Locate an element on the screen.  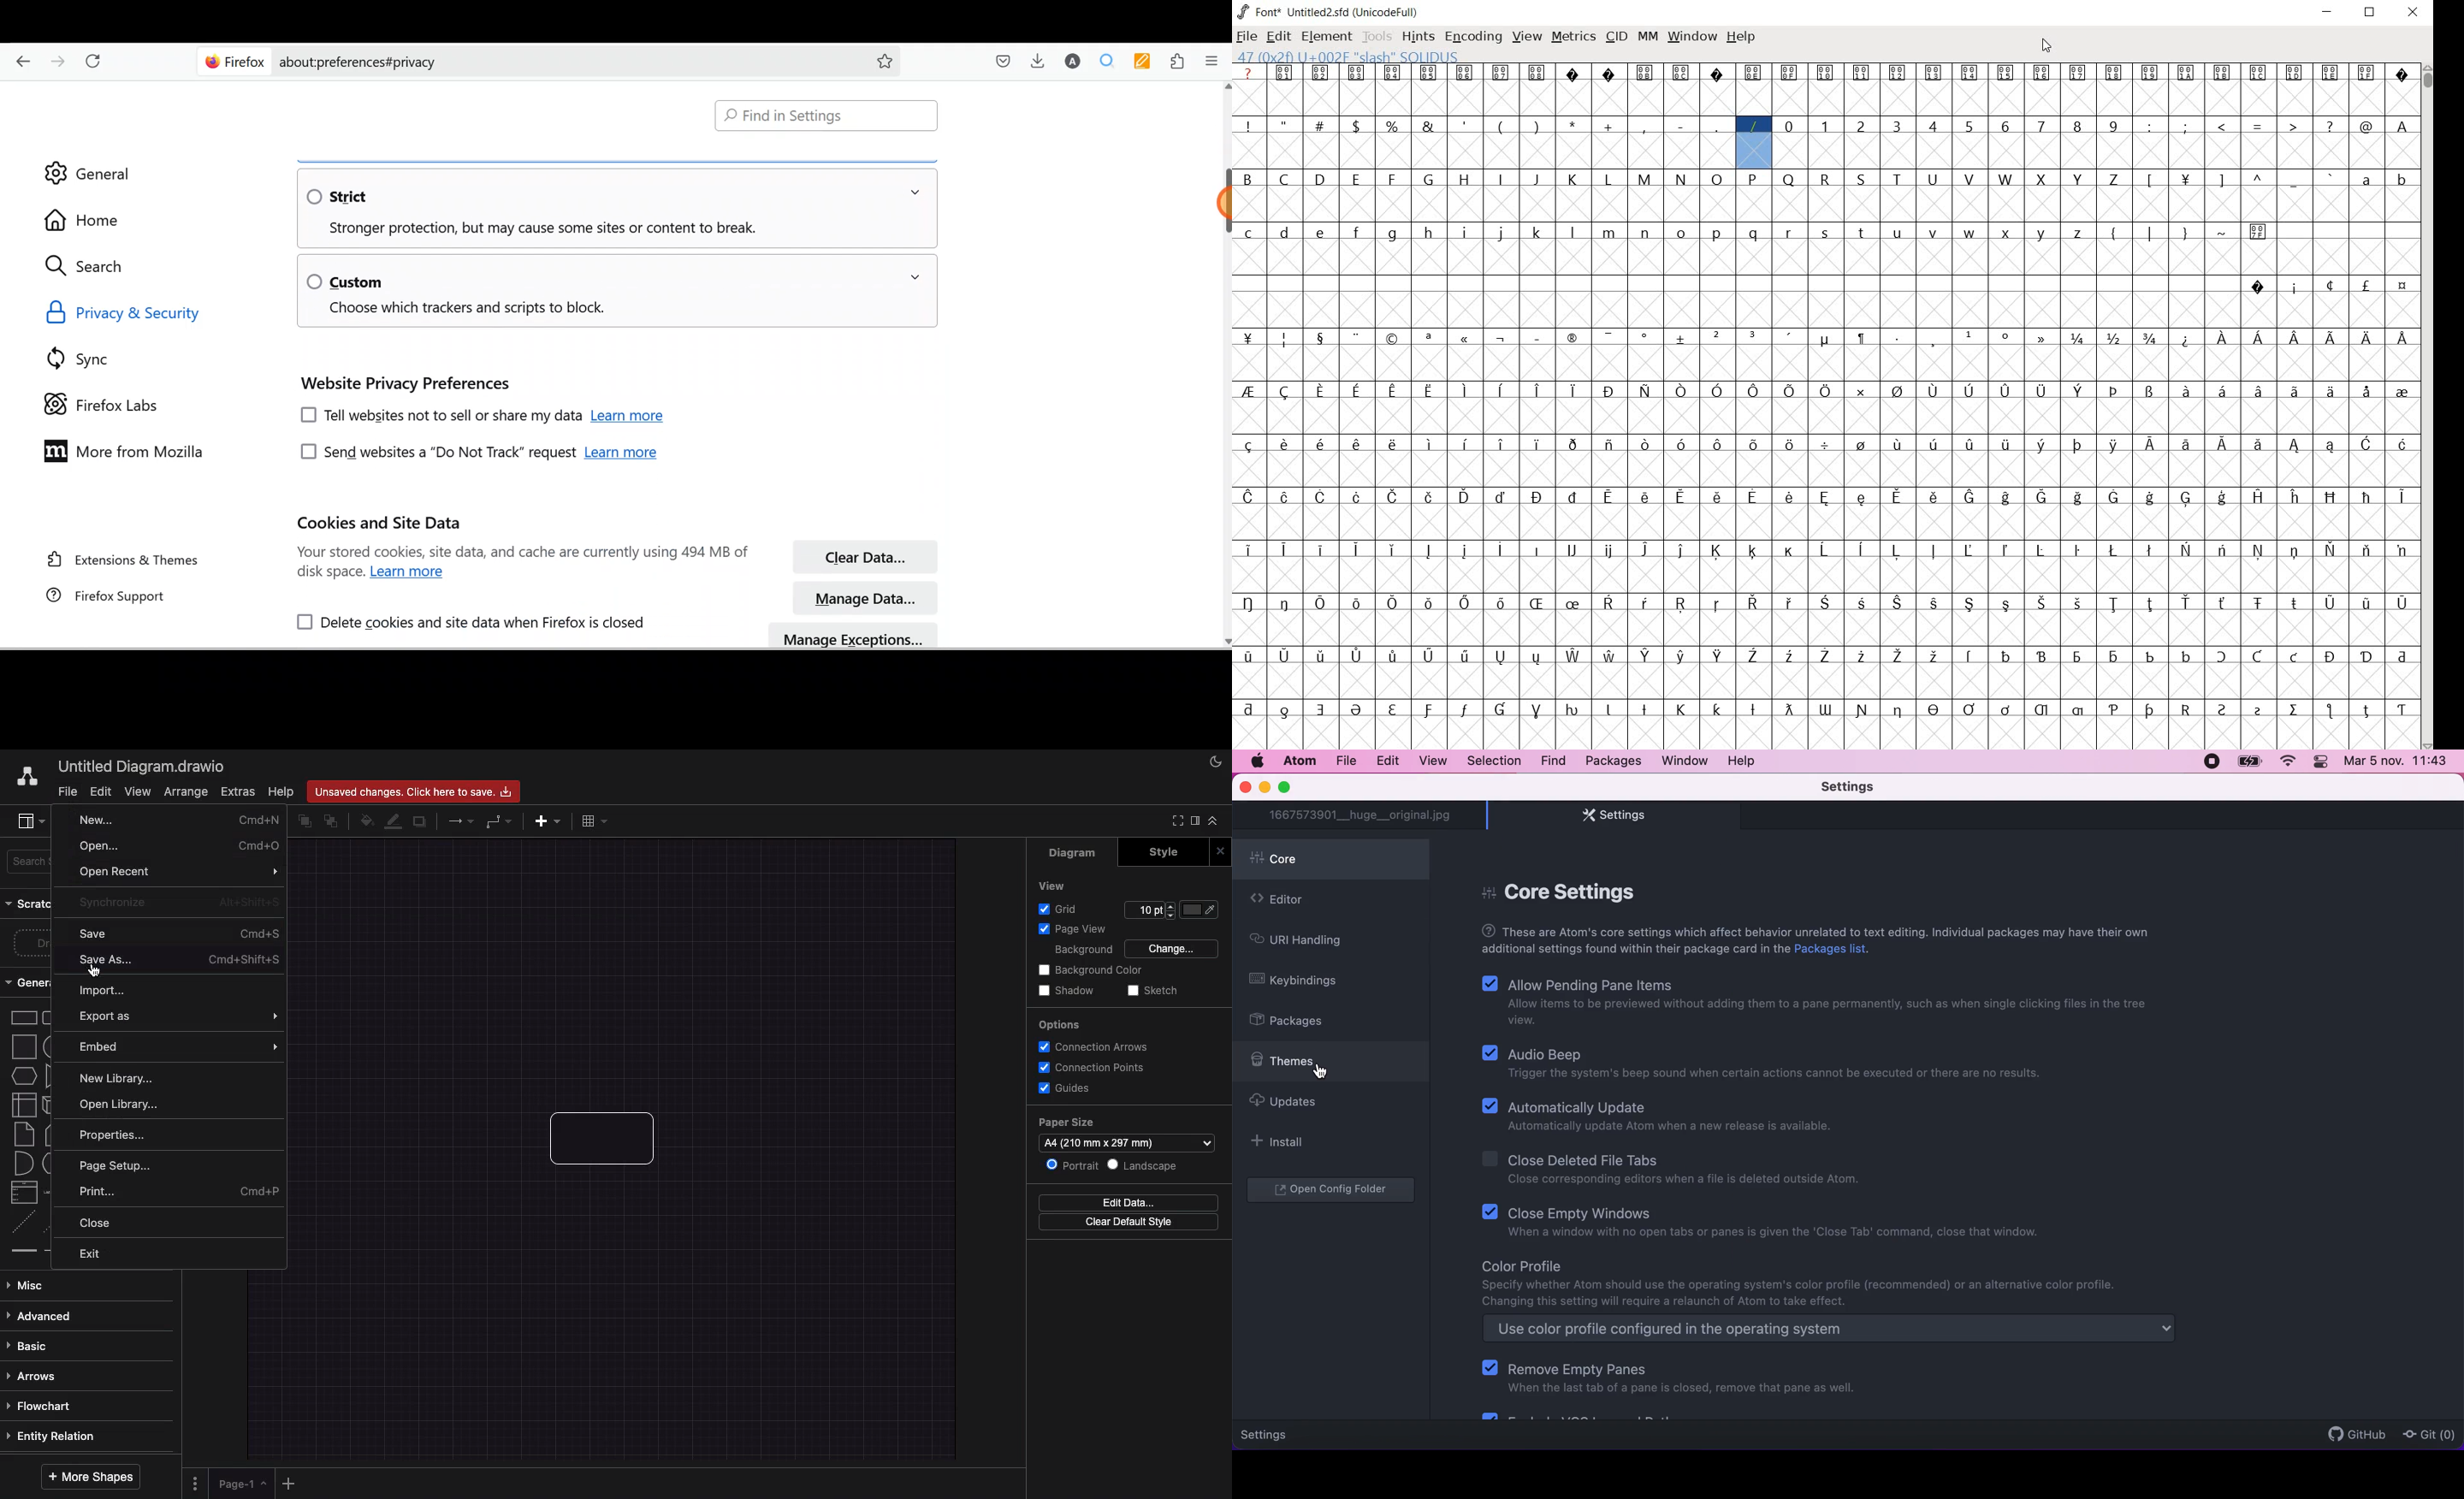
font name is located at coordinates (1318, 10).